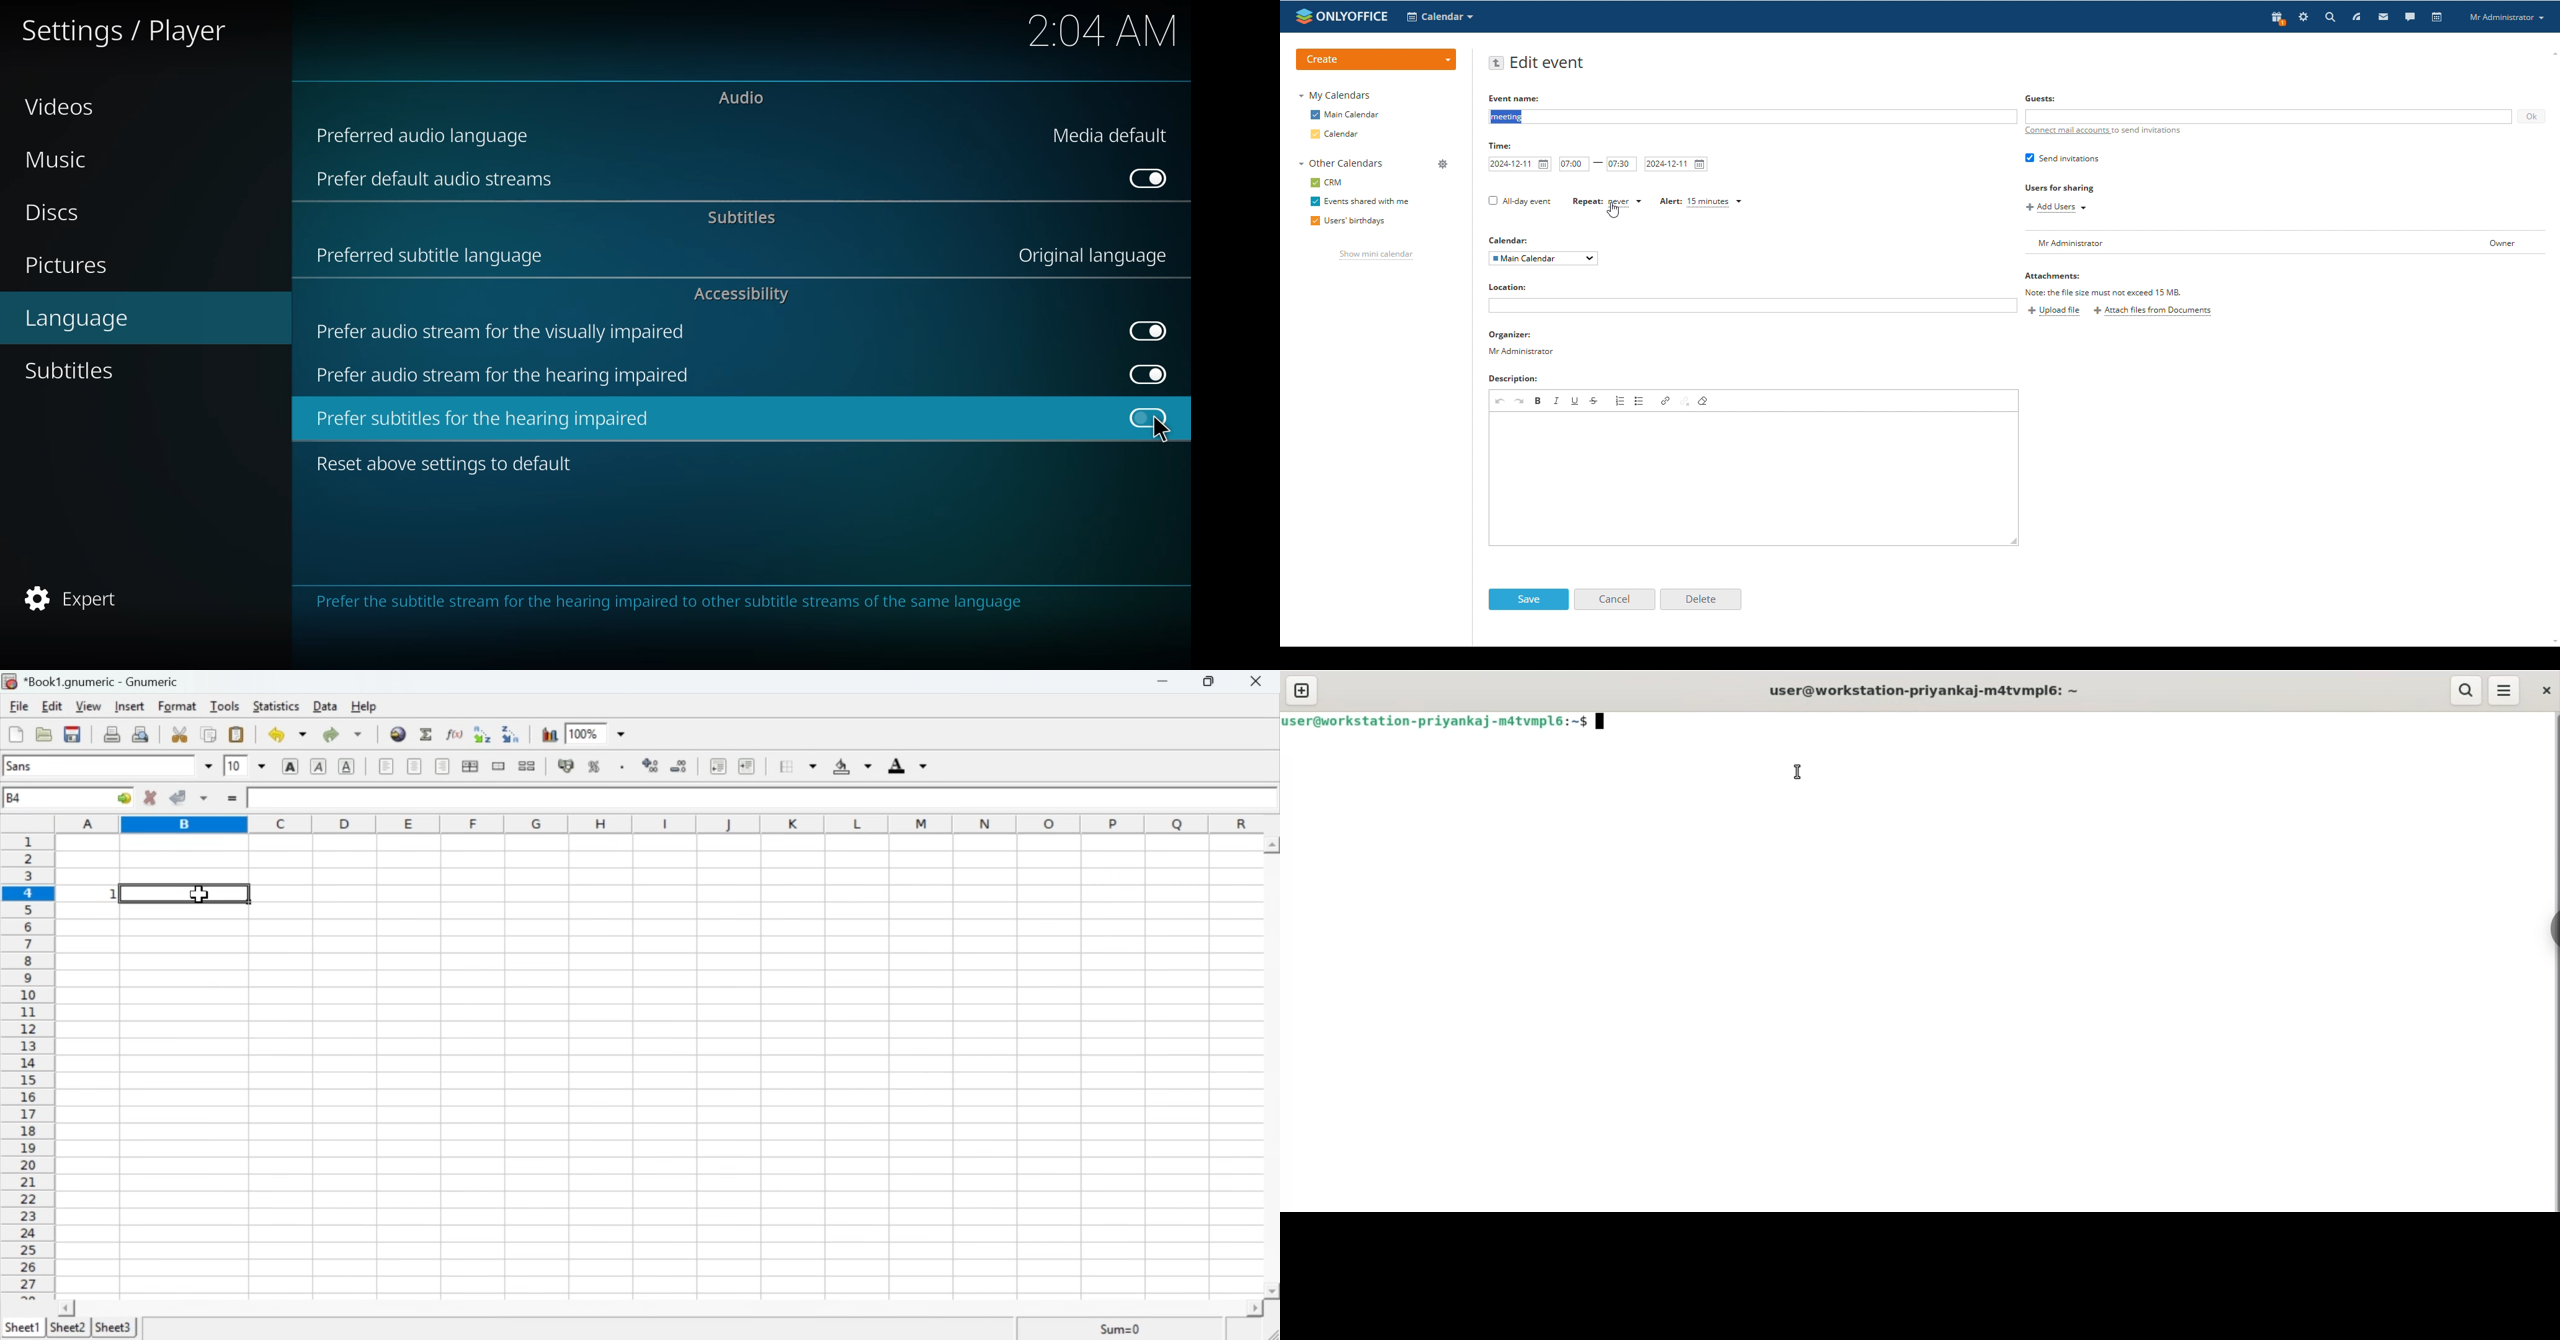 The image size is (2576, 1344). Describe the element at coordinates (46, 735) in the screenshot. I see `Open a file` at that location.